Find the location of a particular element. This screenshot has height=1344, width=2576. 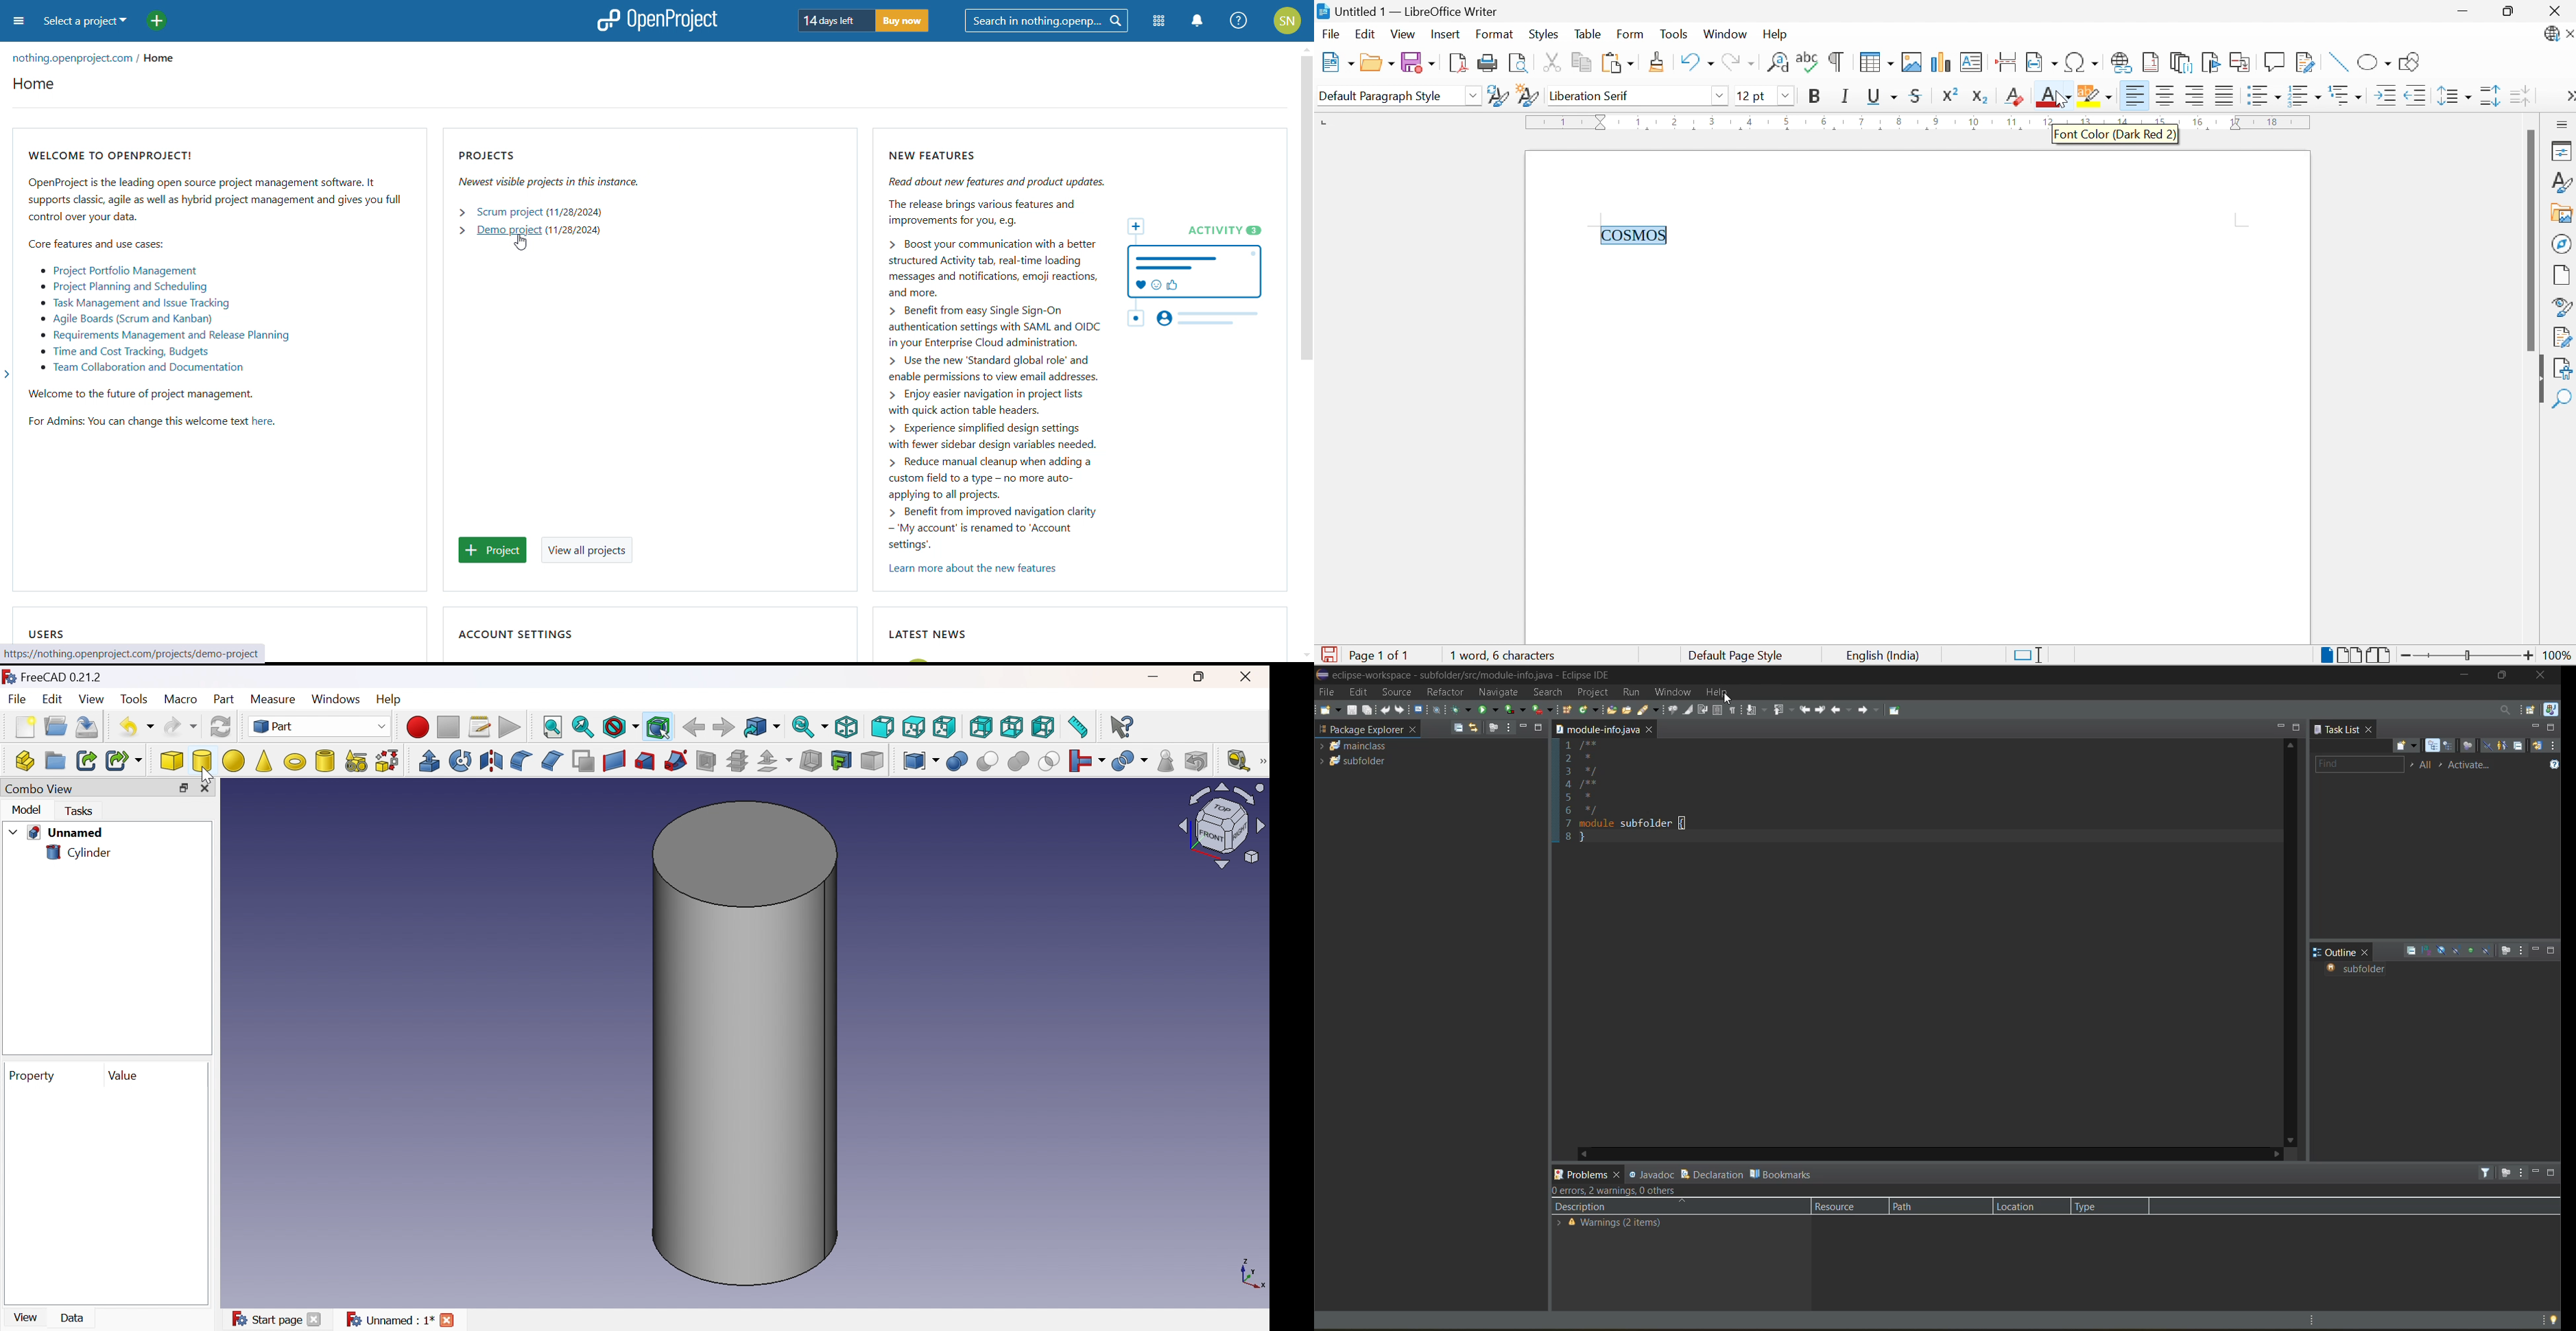

toggle java editor breadcrumb is located at coordinates (1673, 710).